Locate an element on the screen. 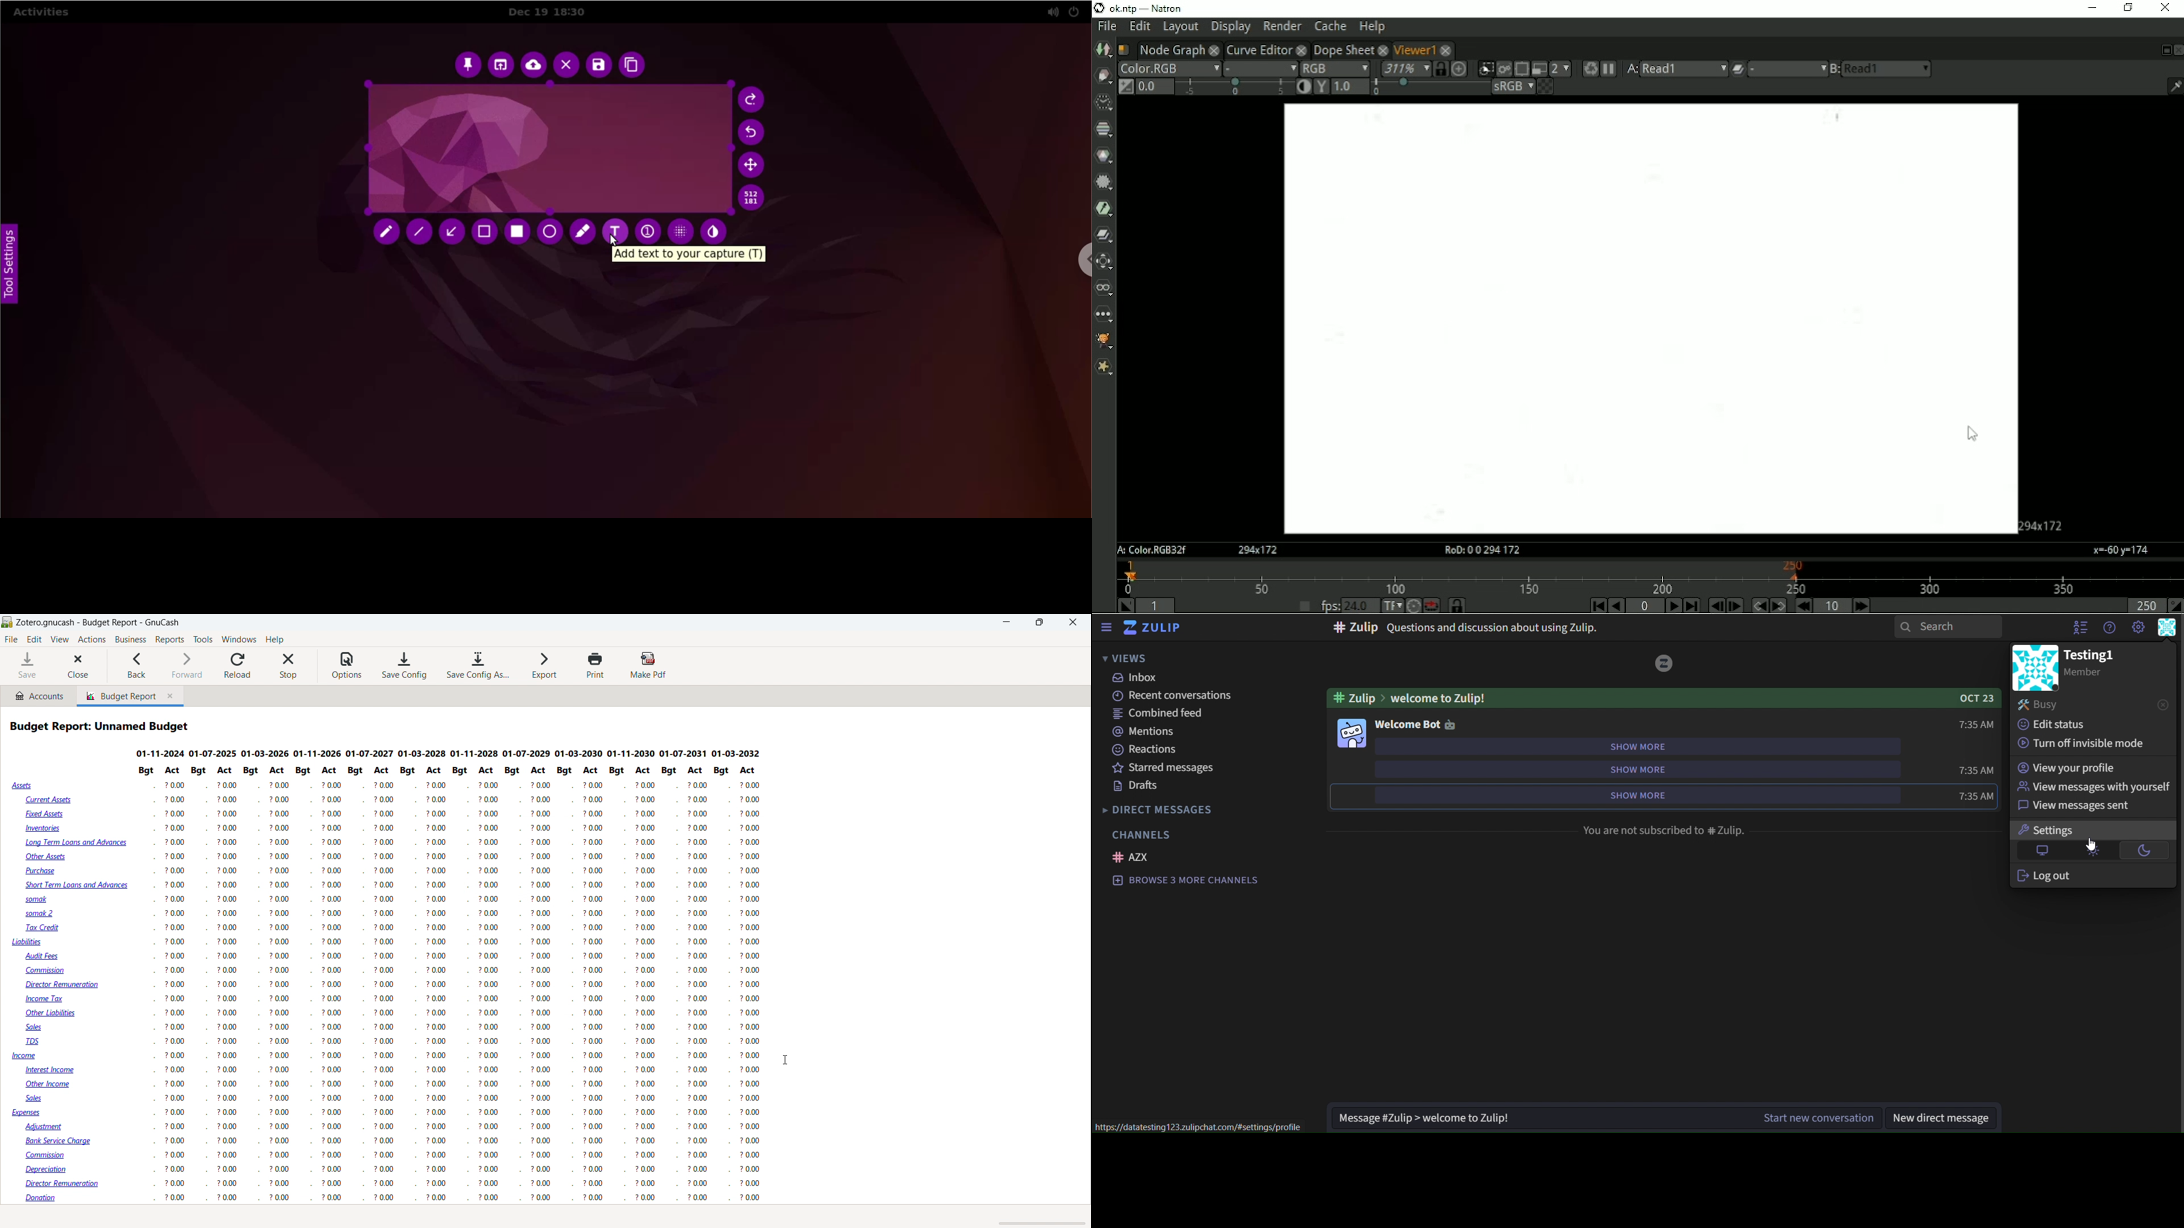 This screenshot has height=1232, width=2184. Float pane is located at coordinates (2162, 50).